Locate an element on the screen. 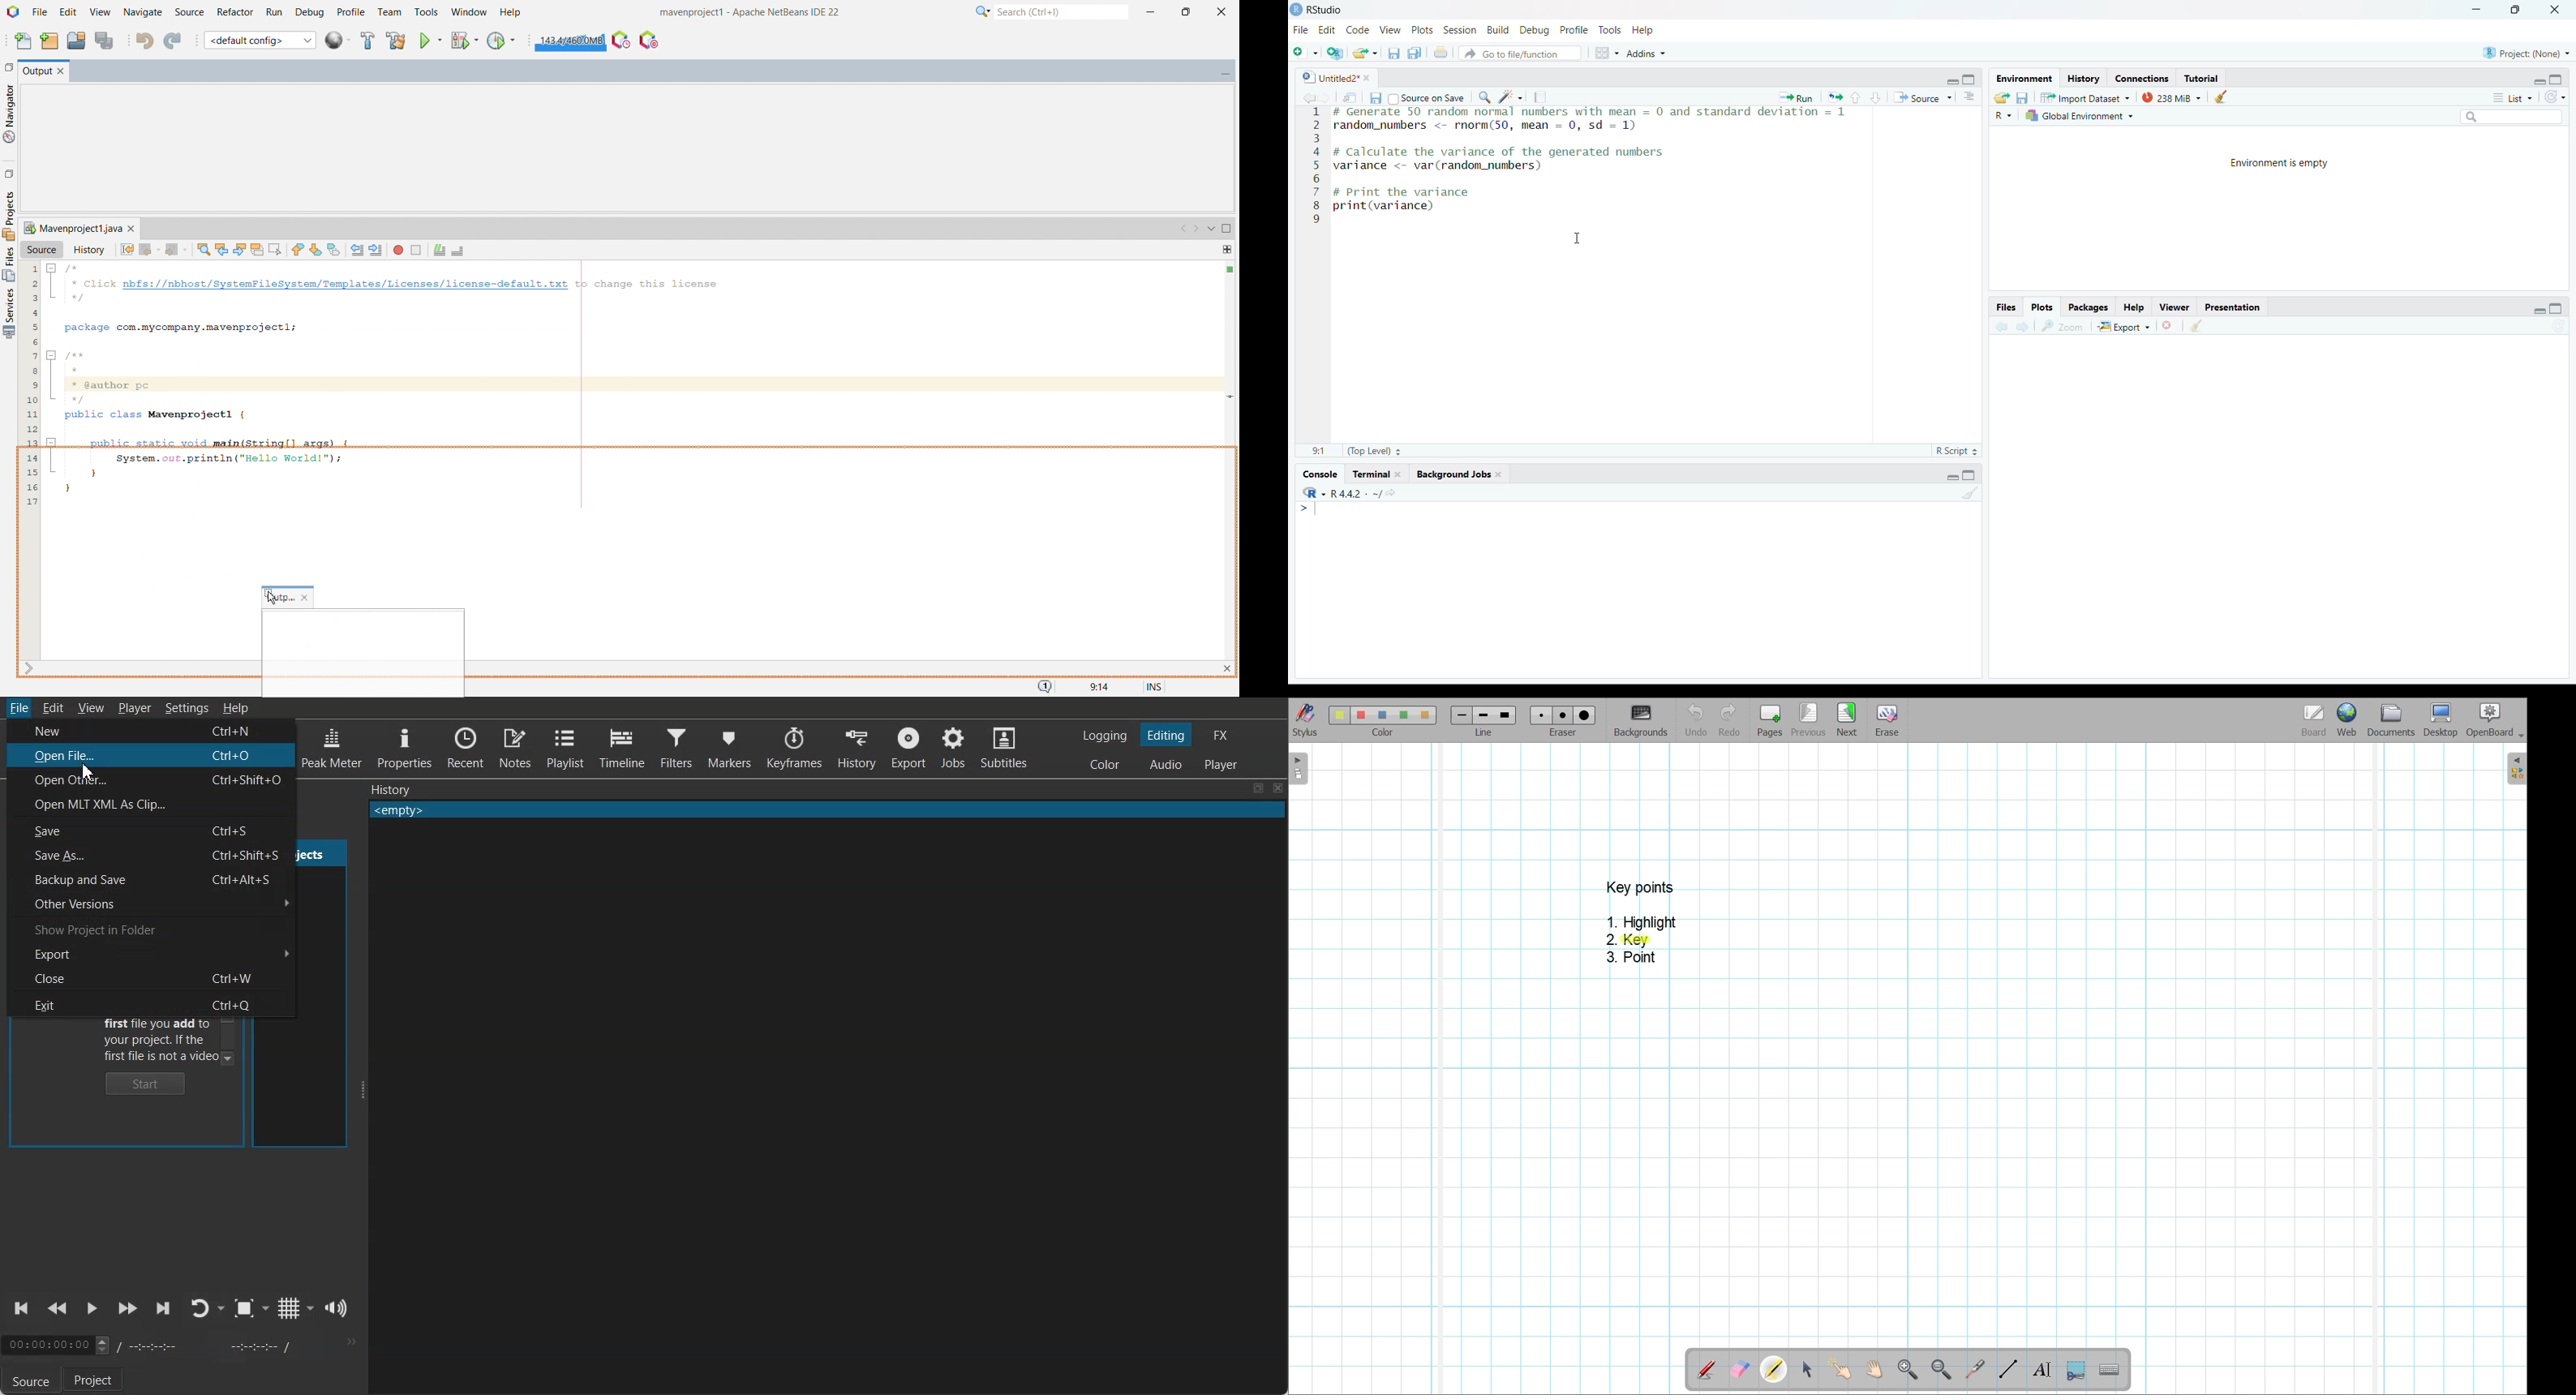 The height and width of the screenshot is (1400, 2576). Edit is located at coordinates (1327, 30).